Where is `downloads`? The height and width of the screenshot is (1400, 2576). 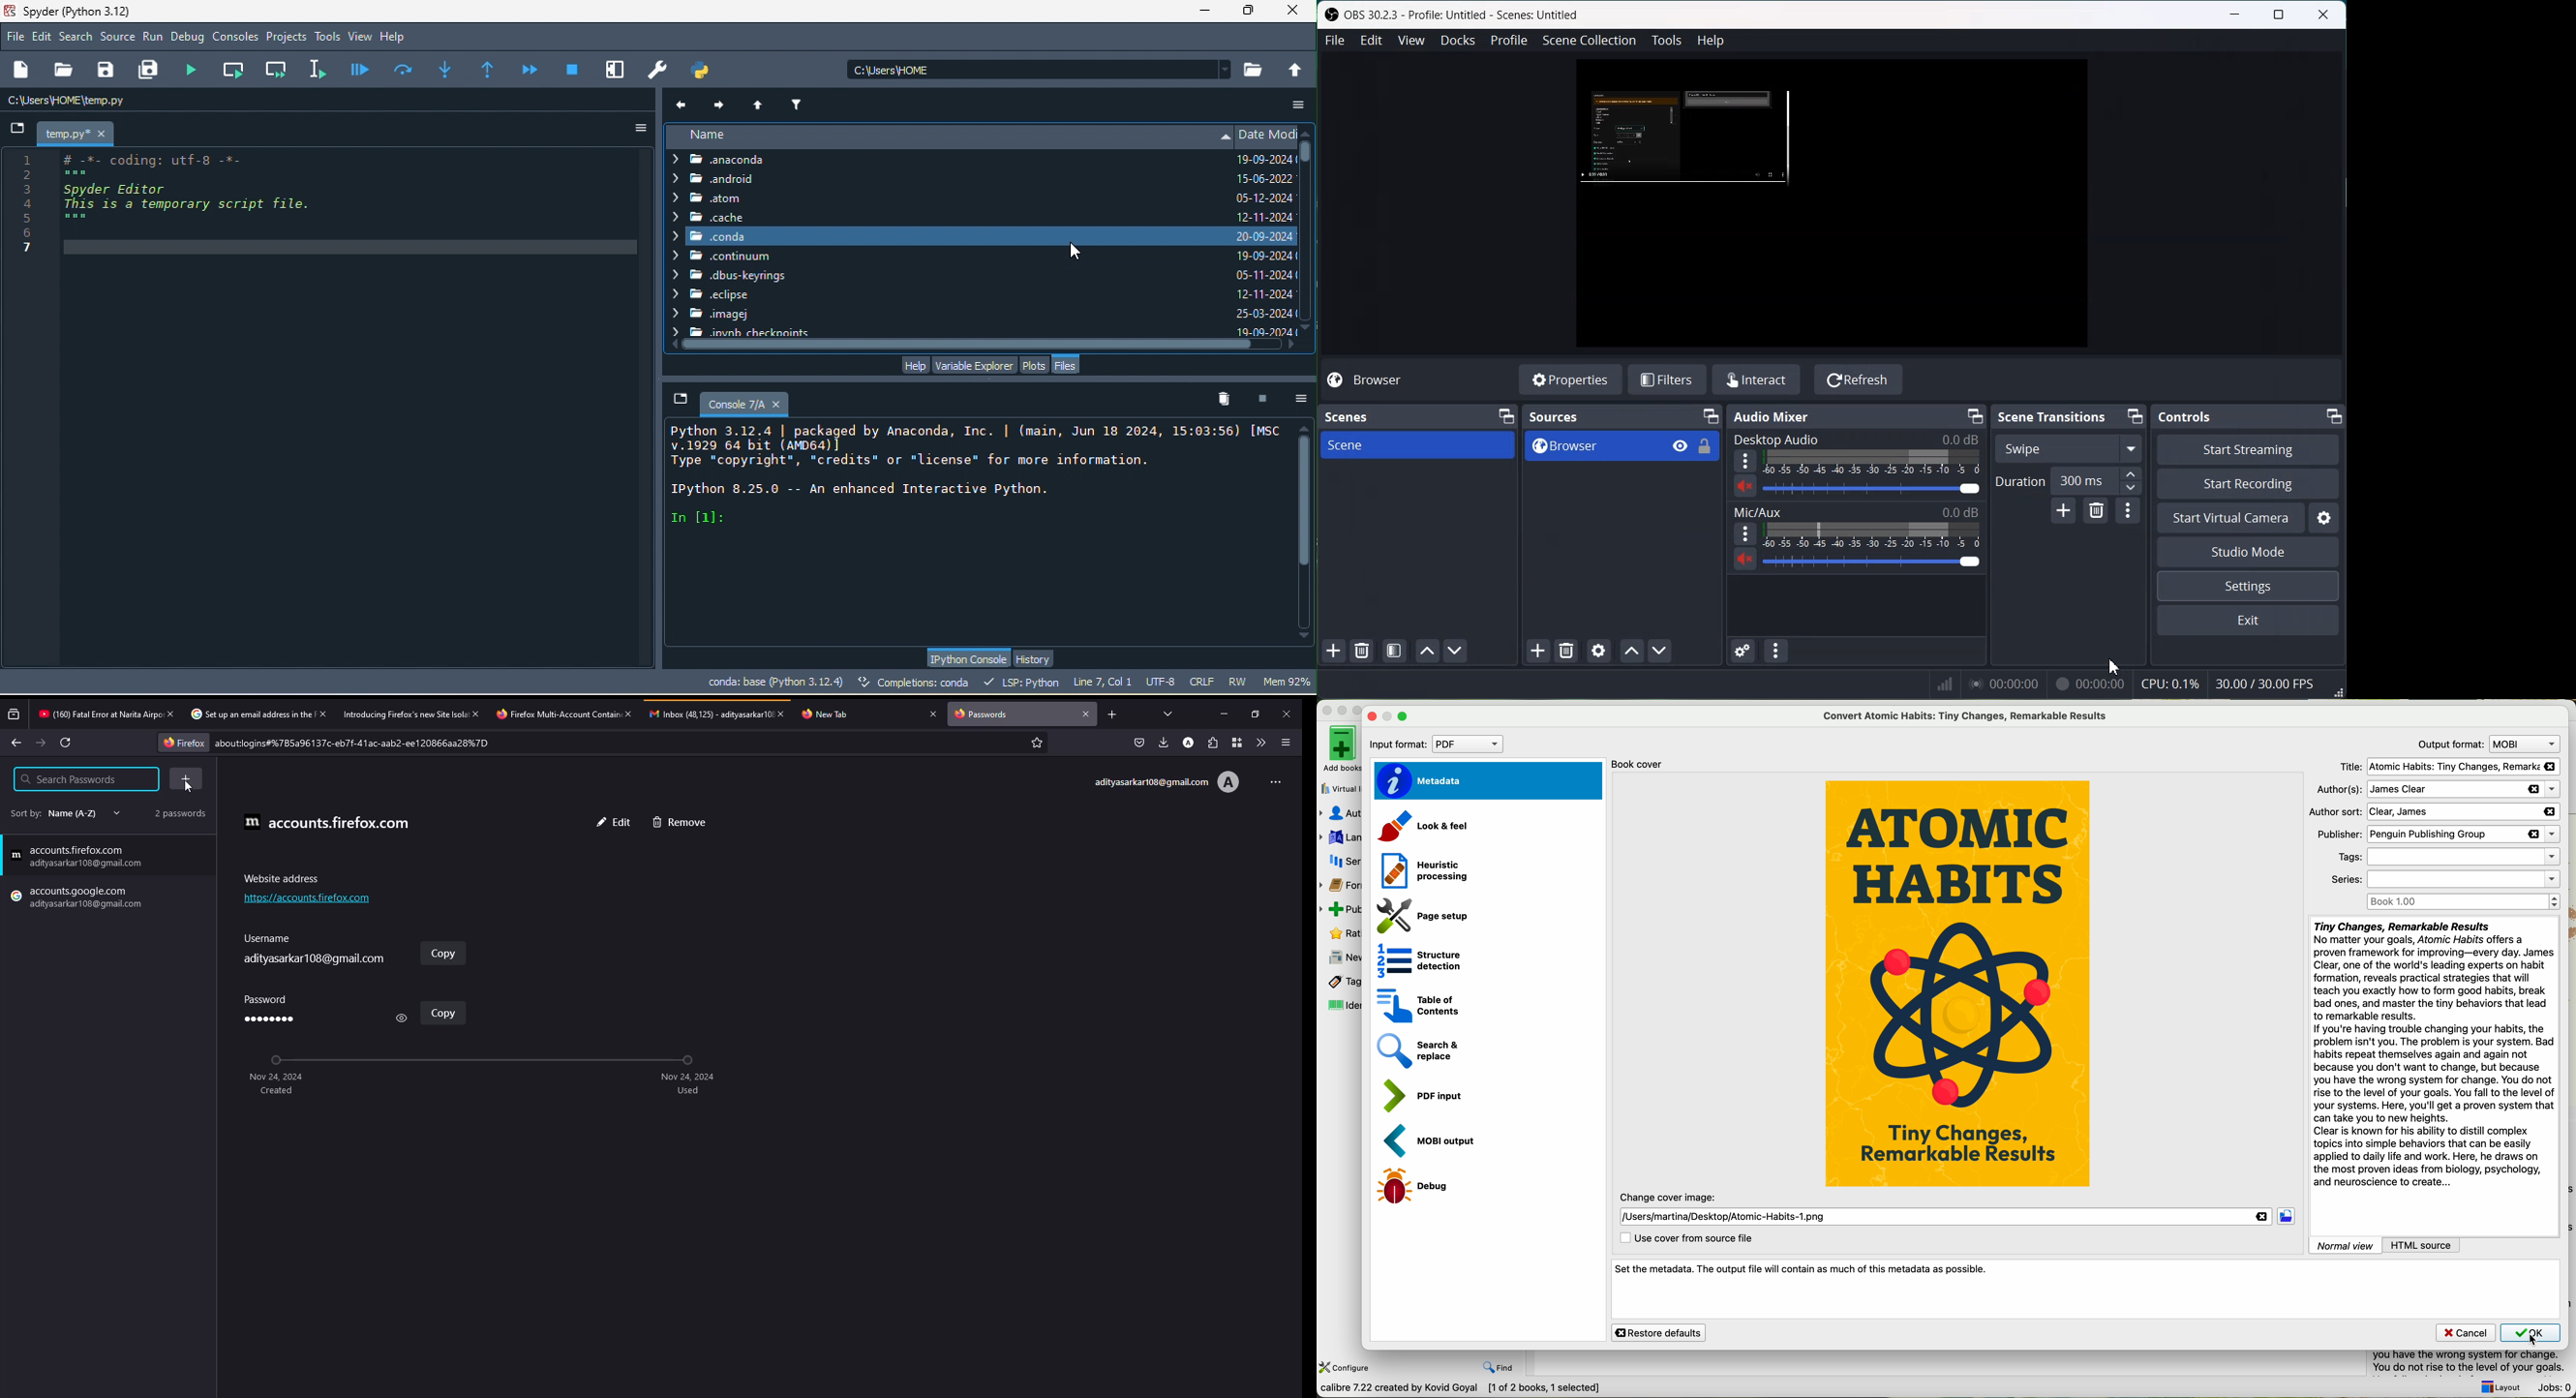 downloads is located at coordinates (1164, 742).